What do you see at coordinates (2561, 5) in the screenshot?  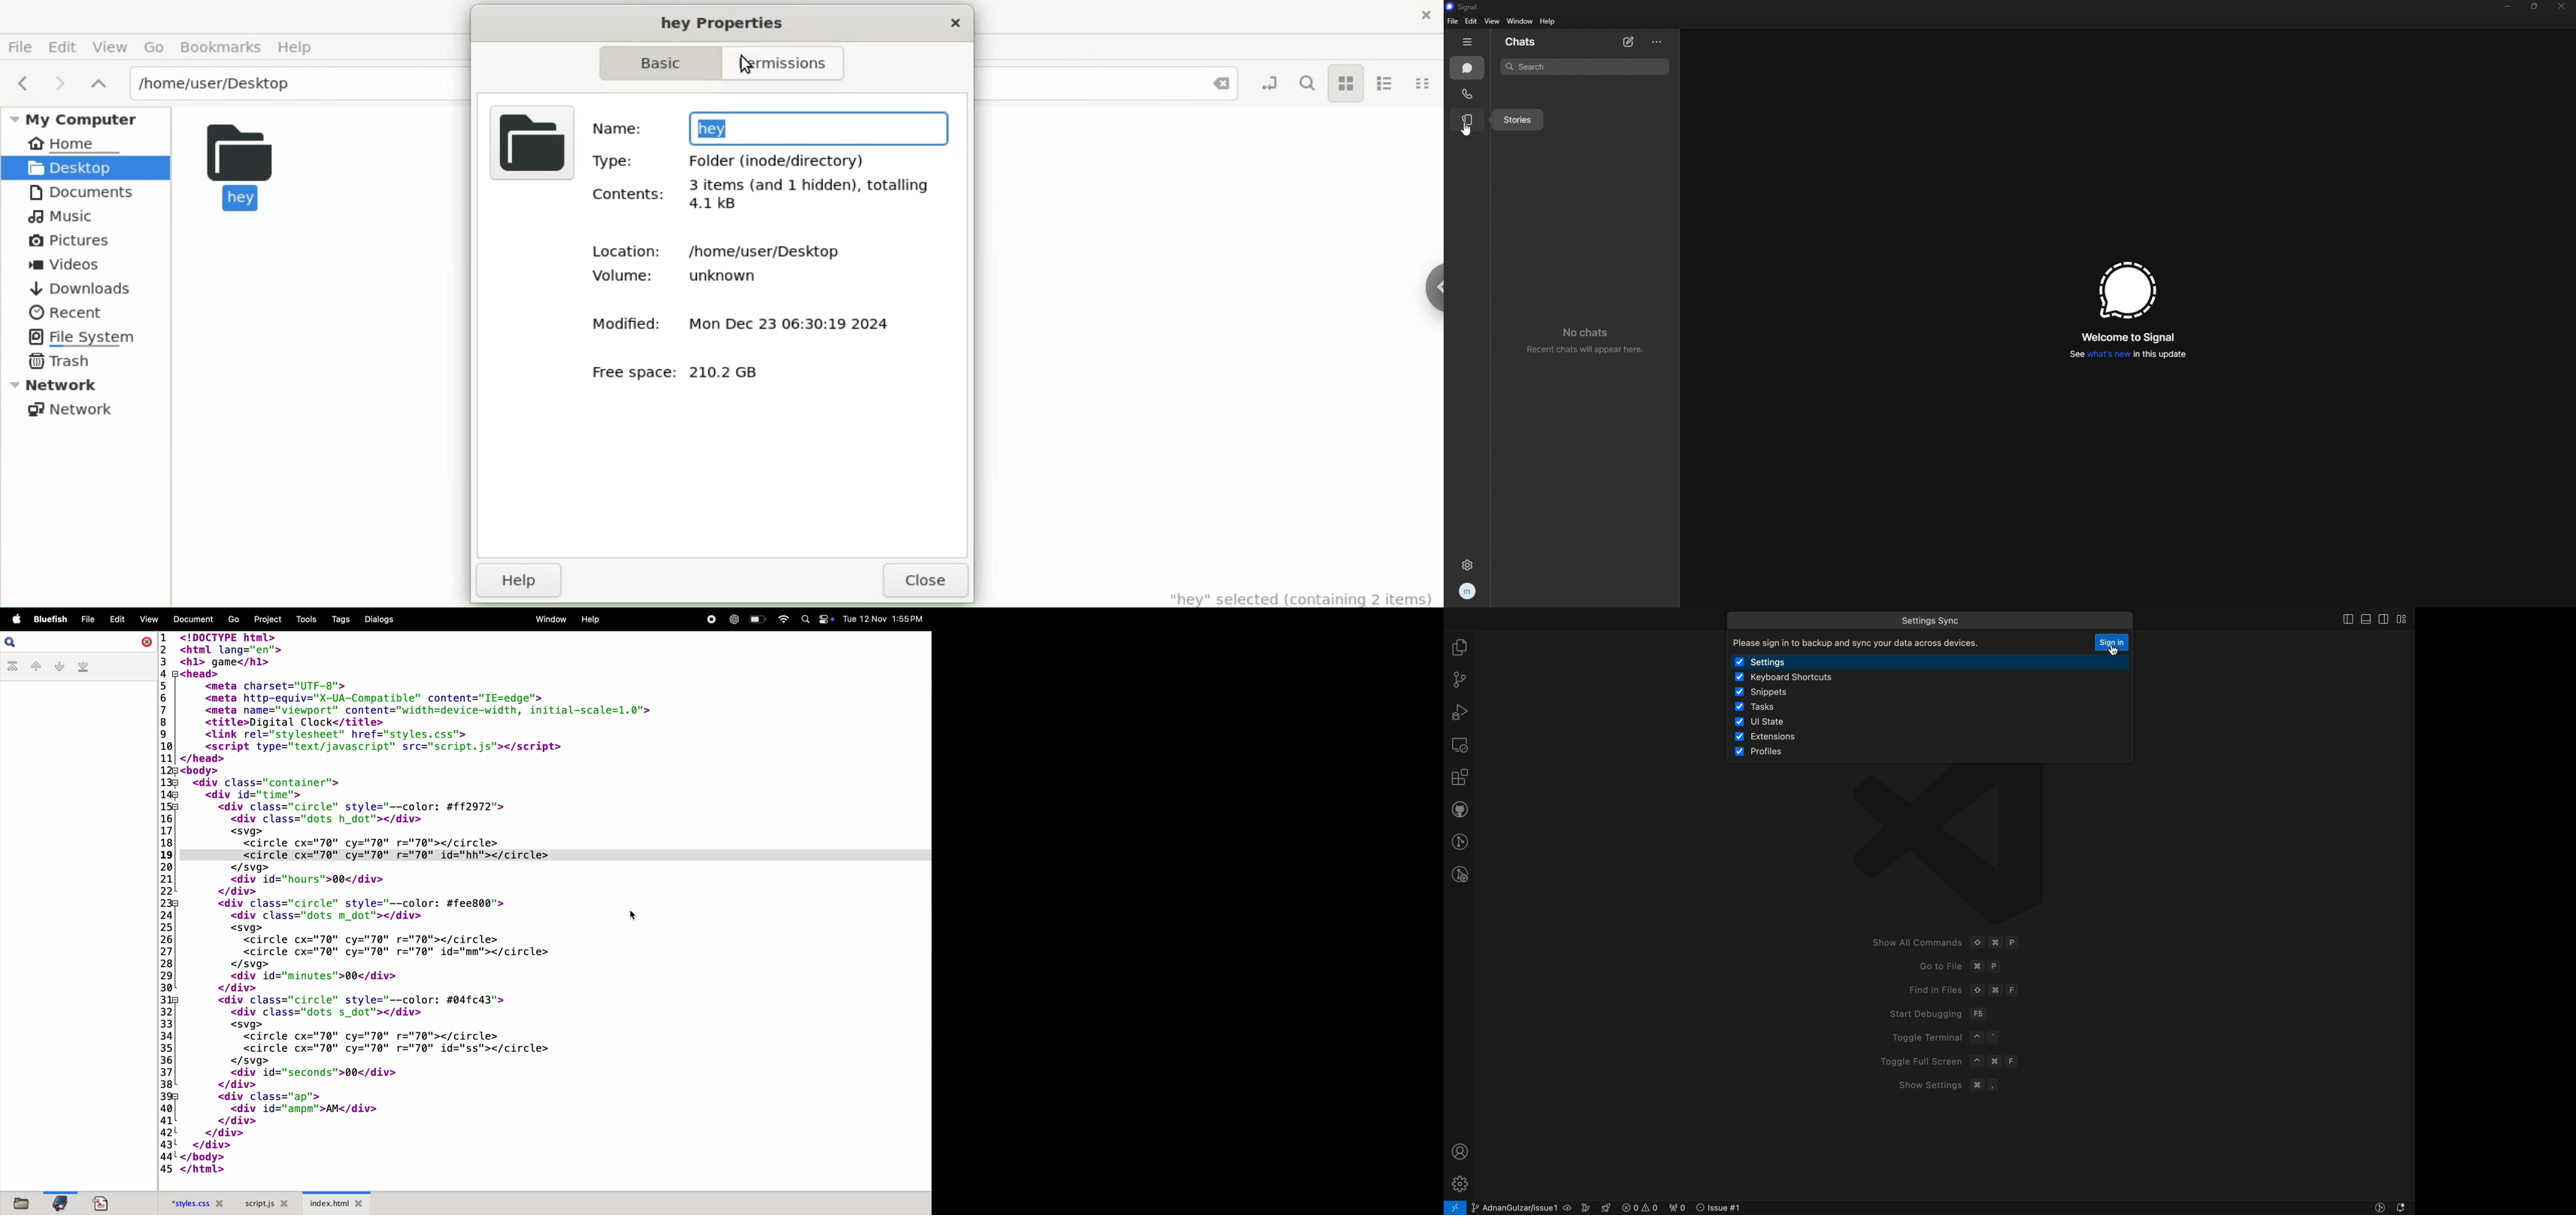 I see `close` at bounding box center [2561, 5].